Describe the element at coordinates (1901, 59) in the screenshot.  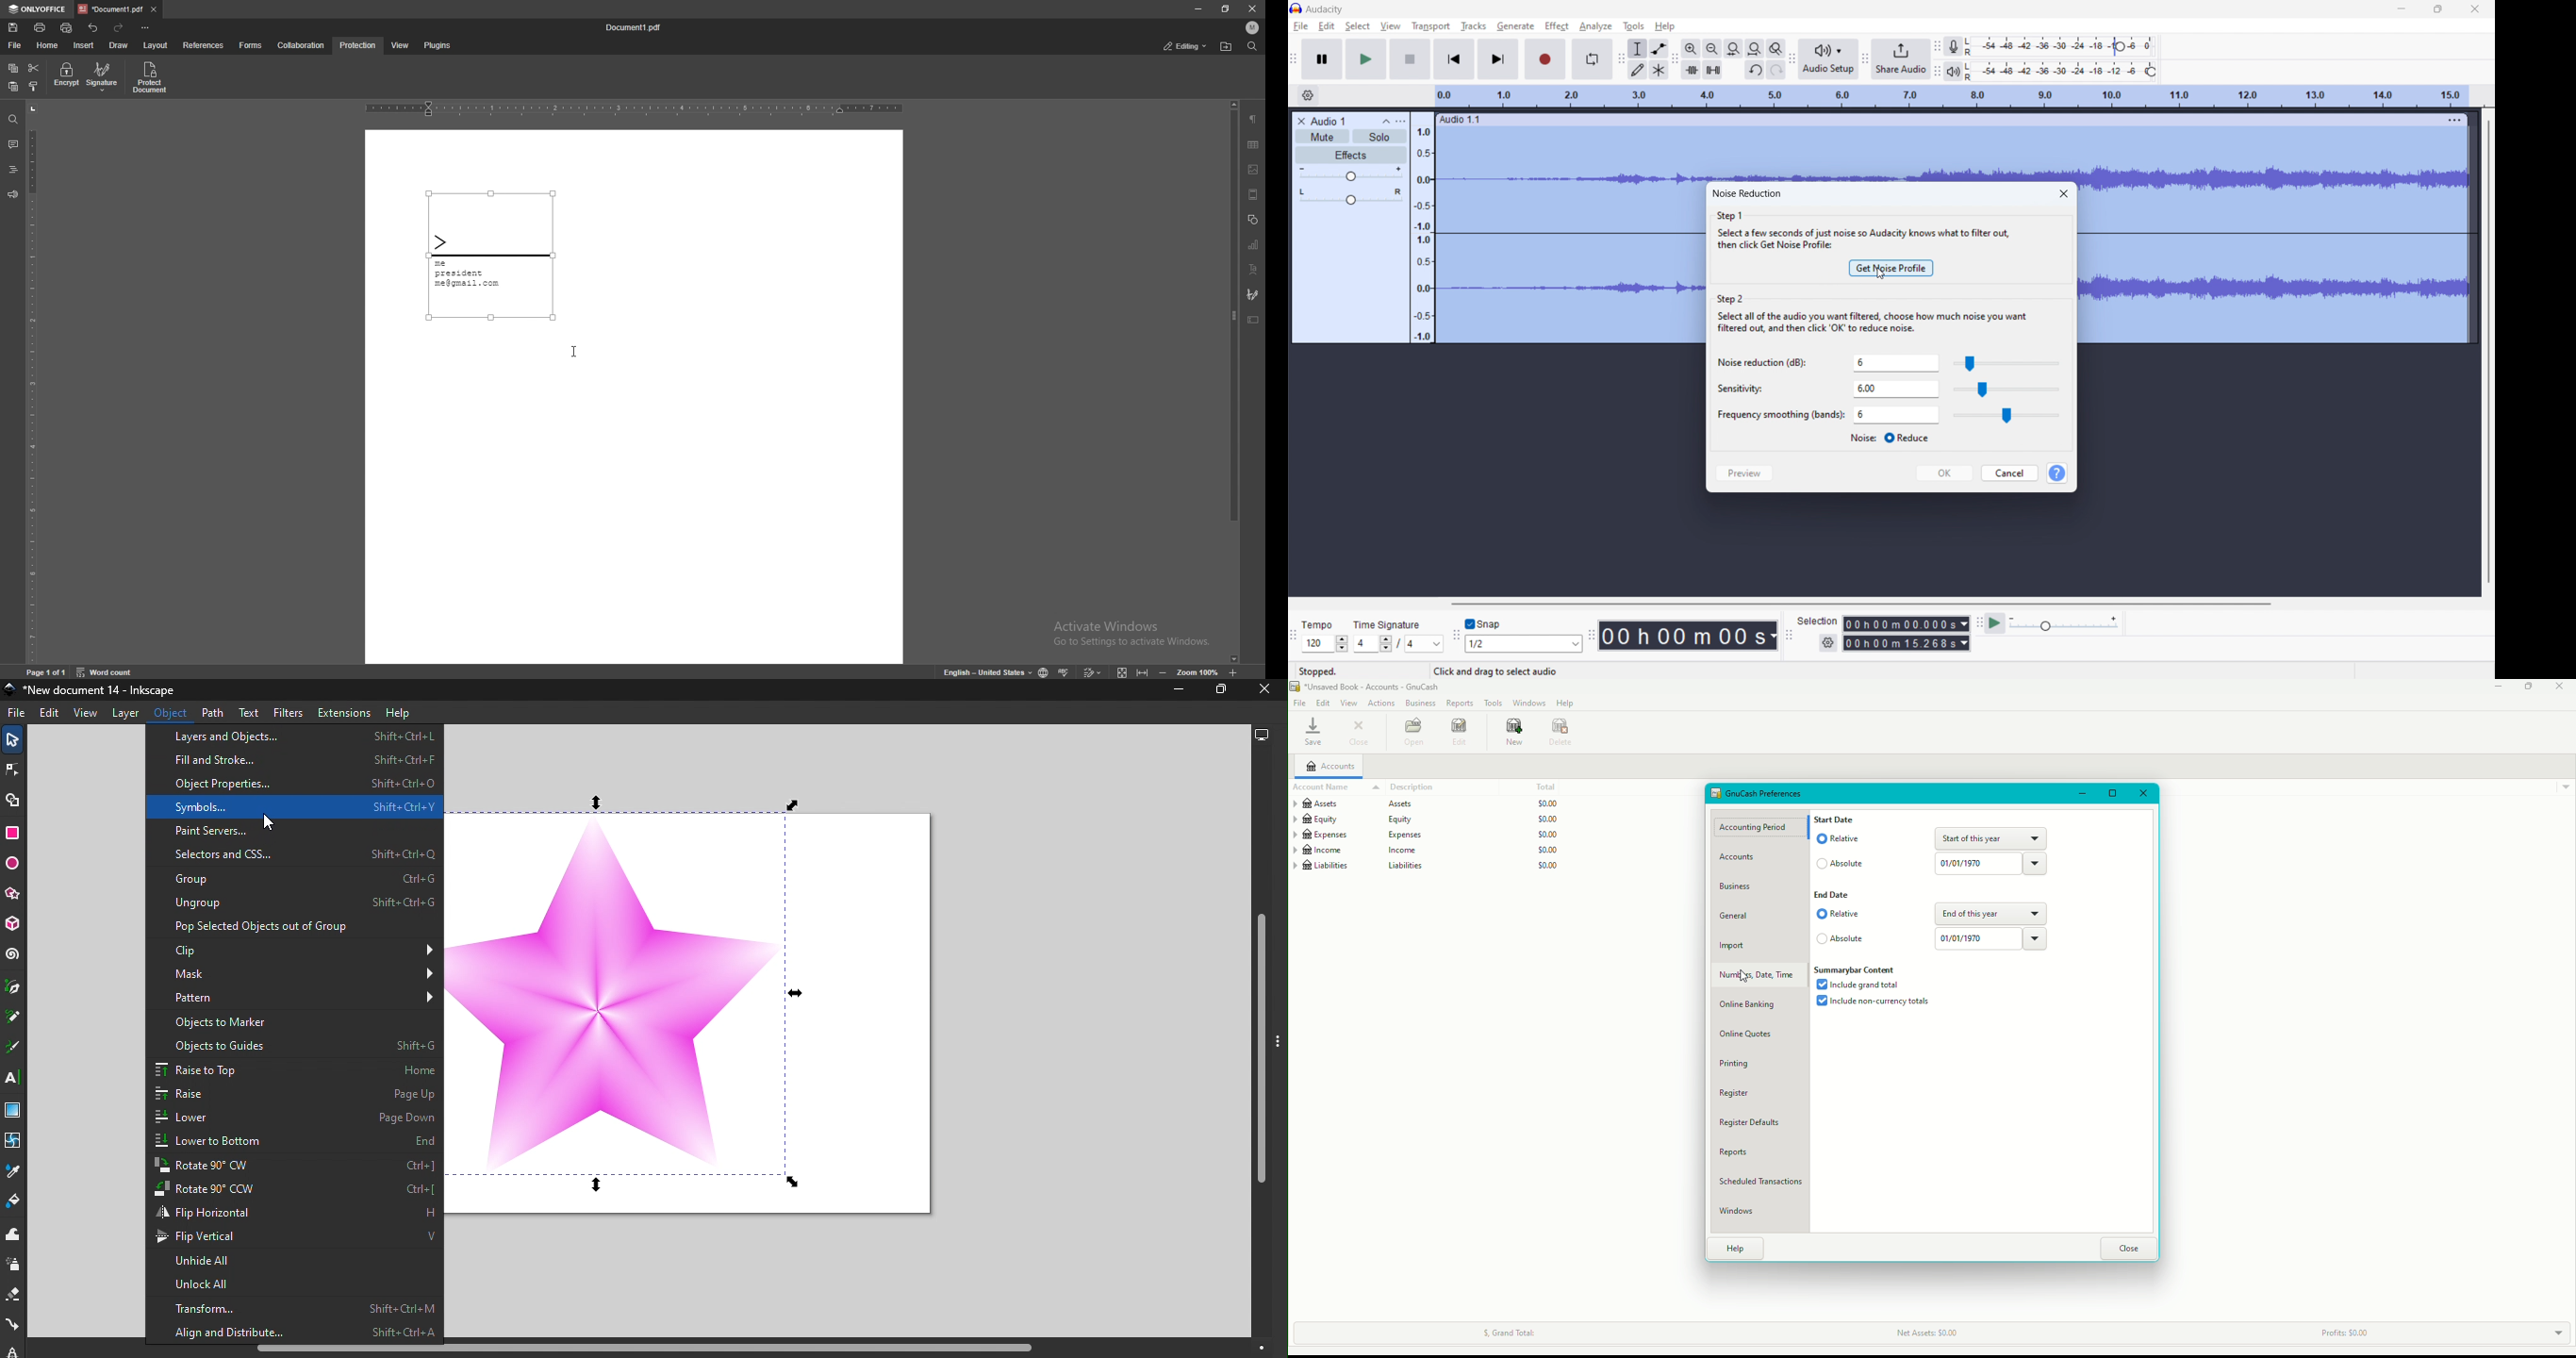
I see `share audio` at that location.